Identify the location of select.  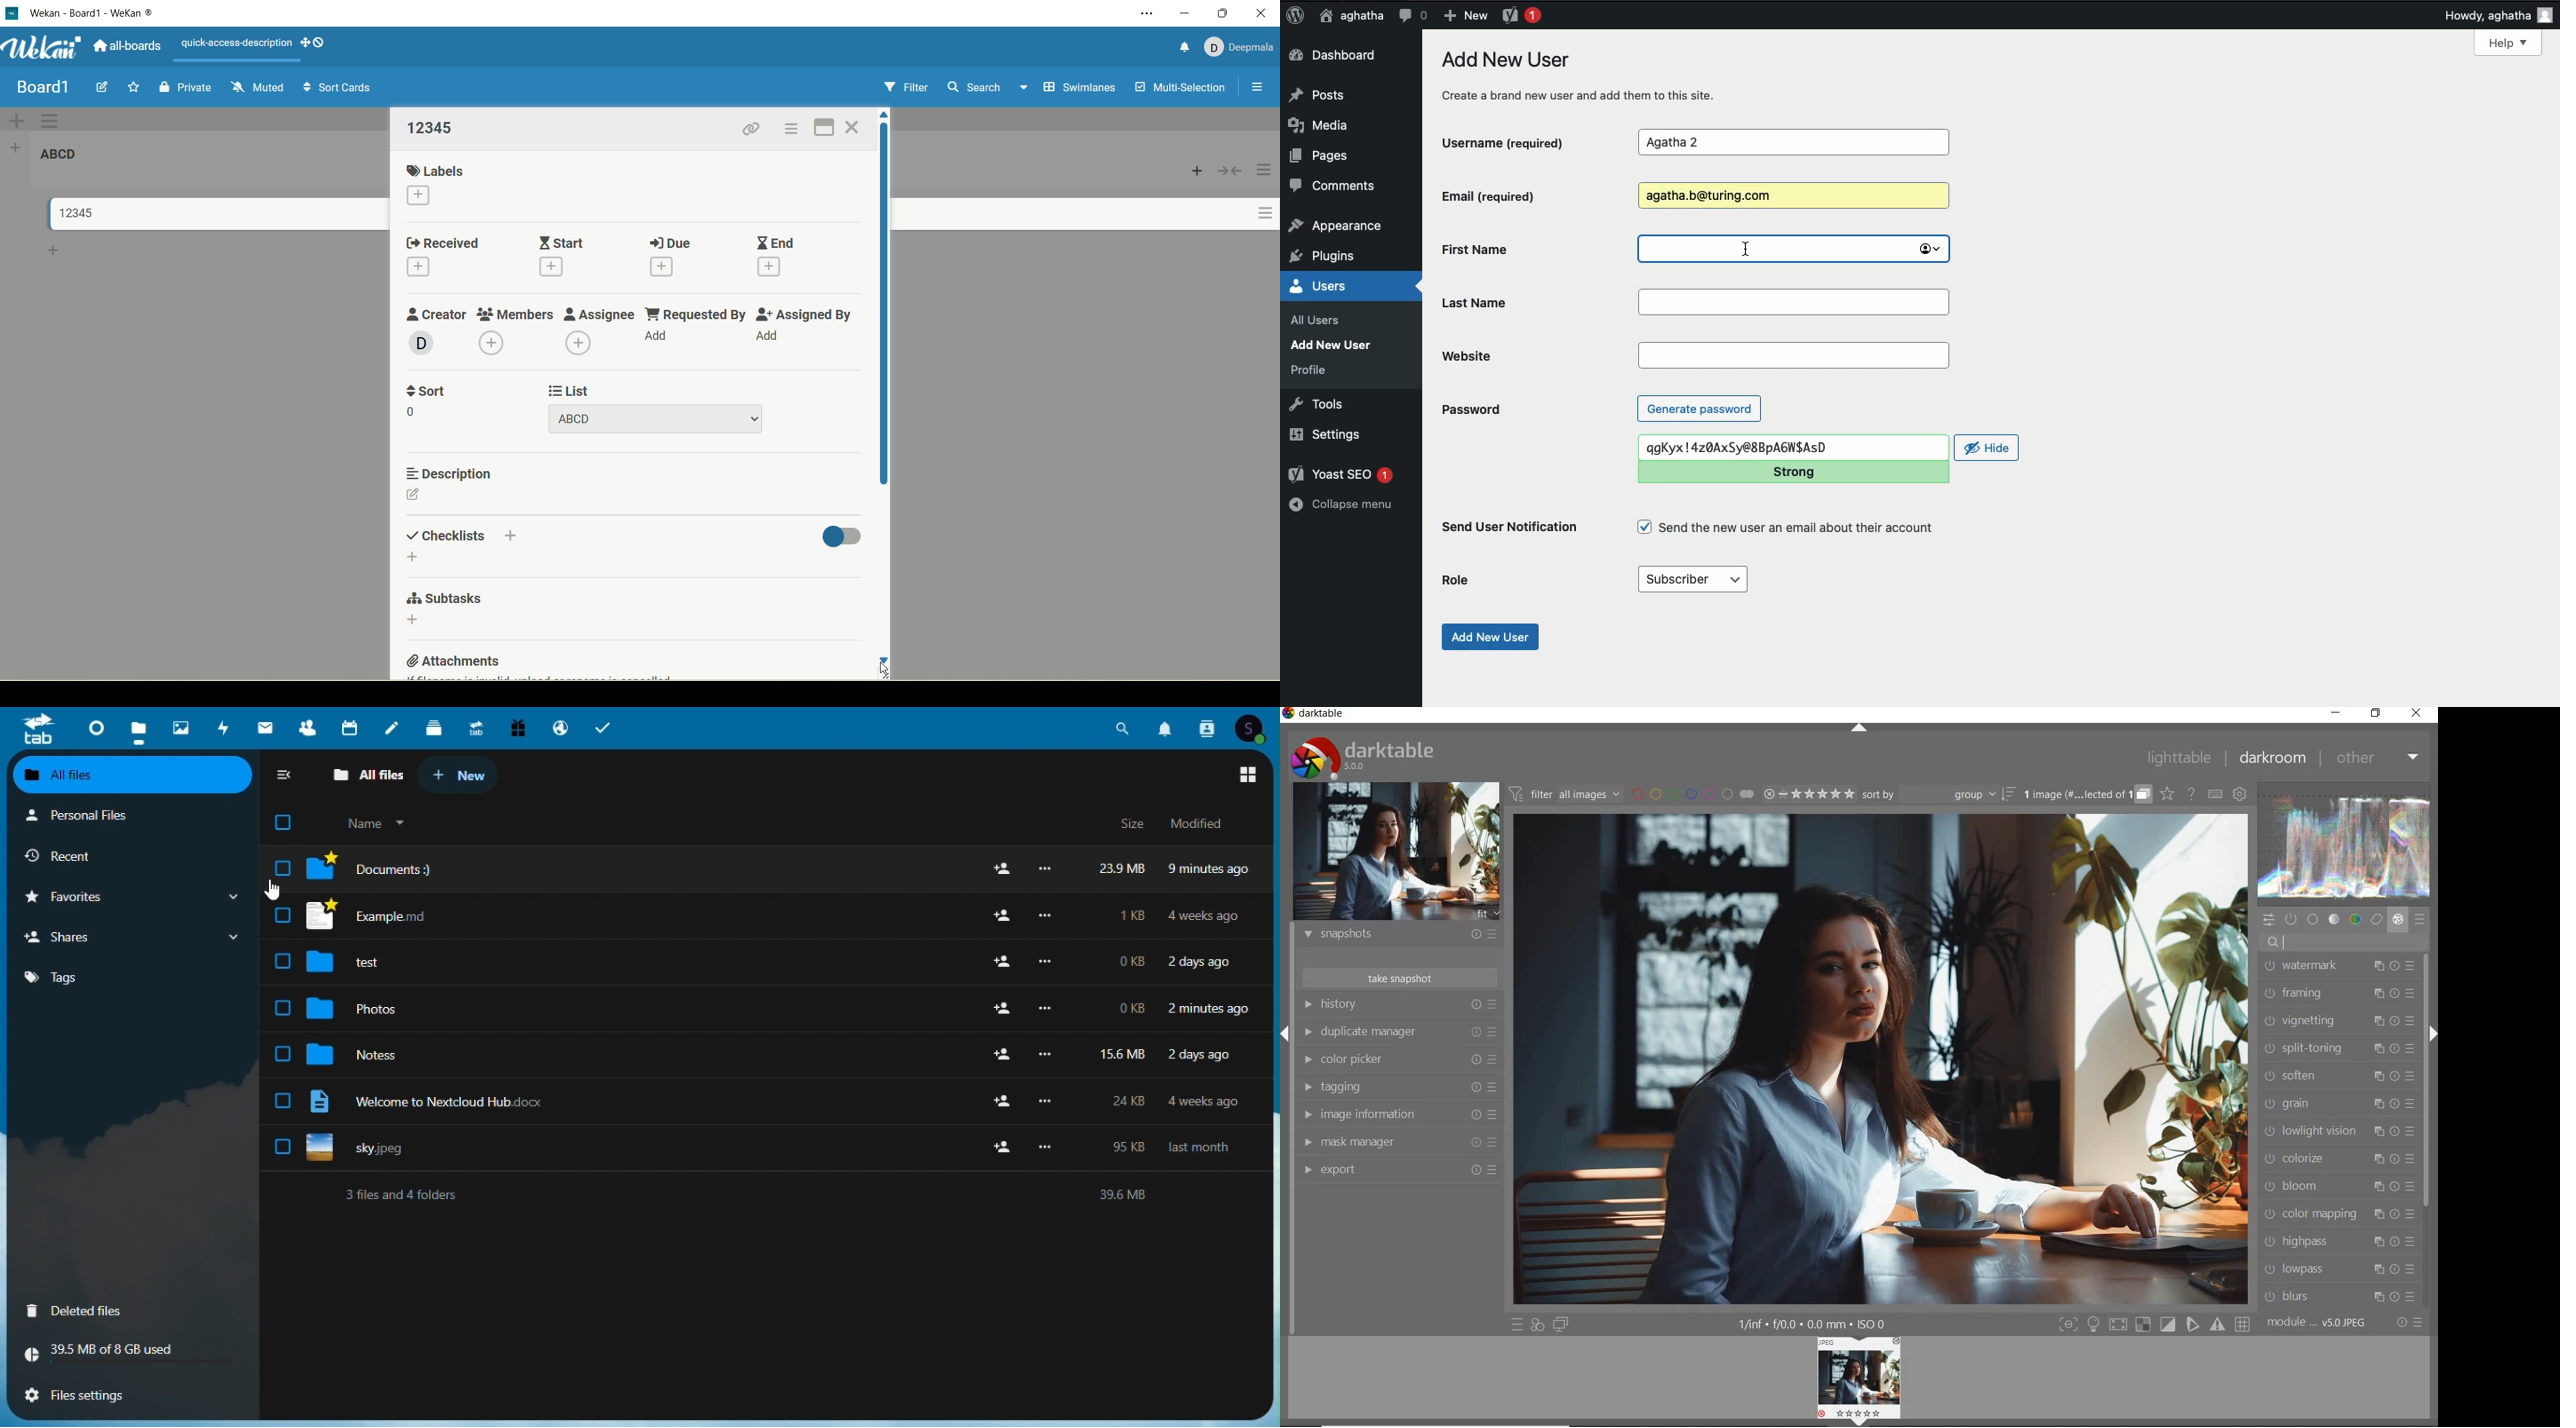
(281, 915).